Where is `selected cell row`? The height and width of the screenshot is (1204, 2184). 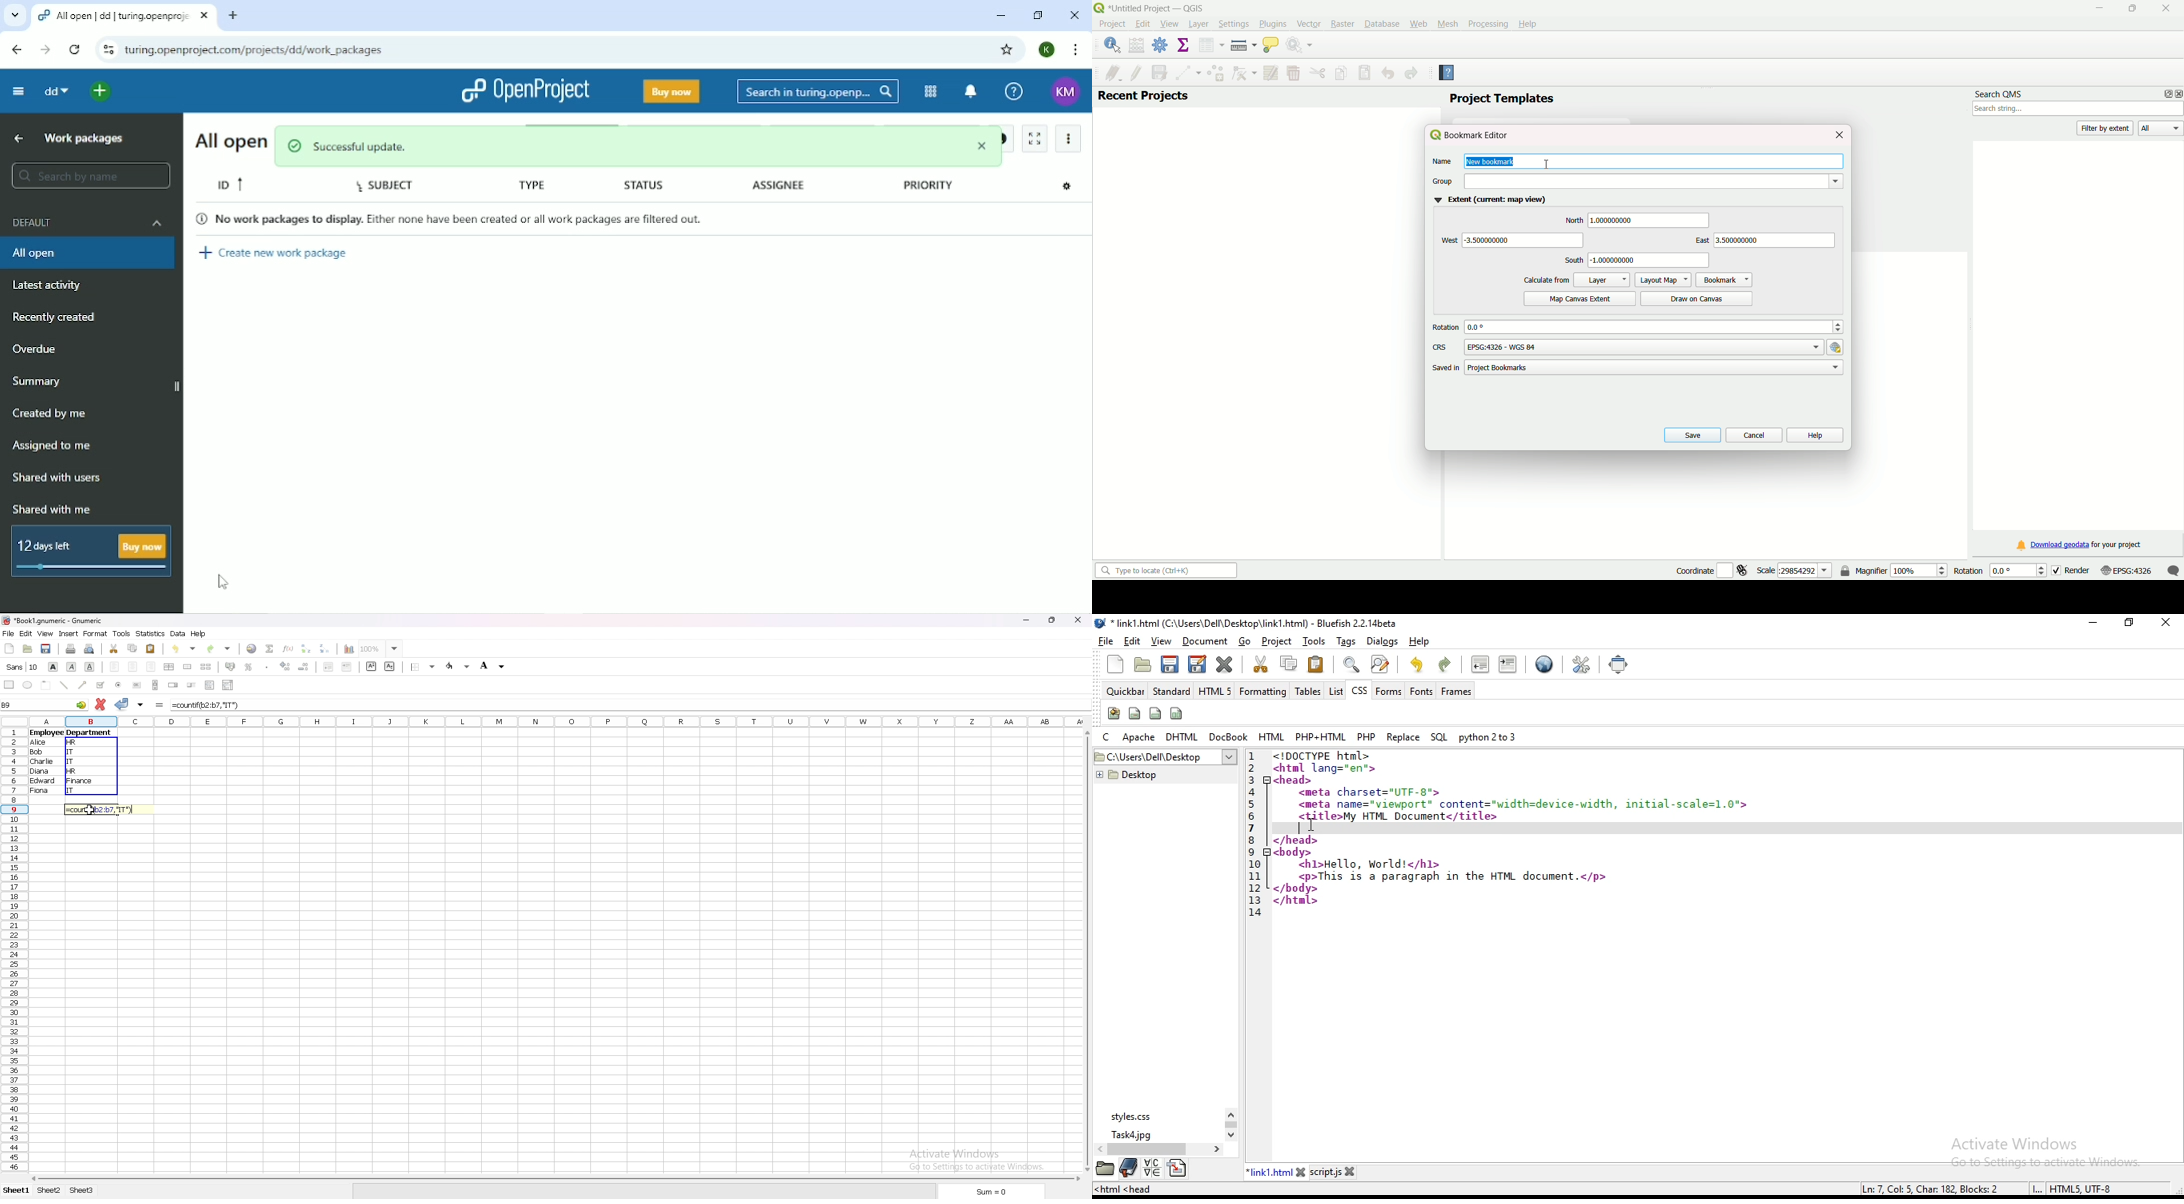
selected cell row is located at coordinates (14, 948).